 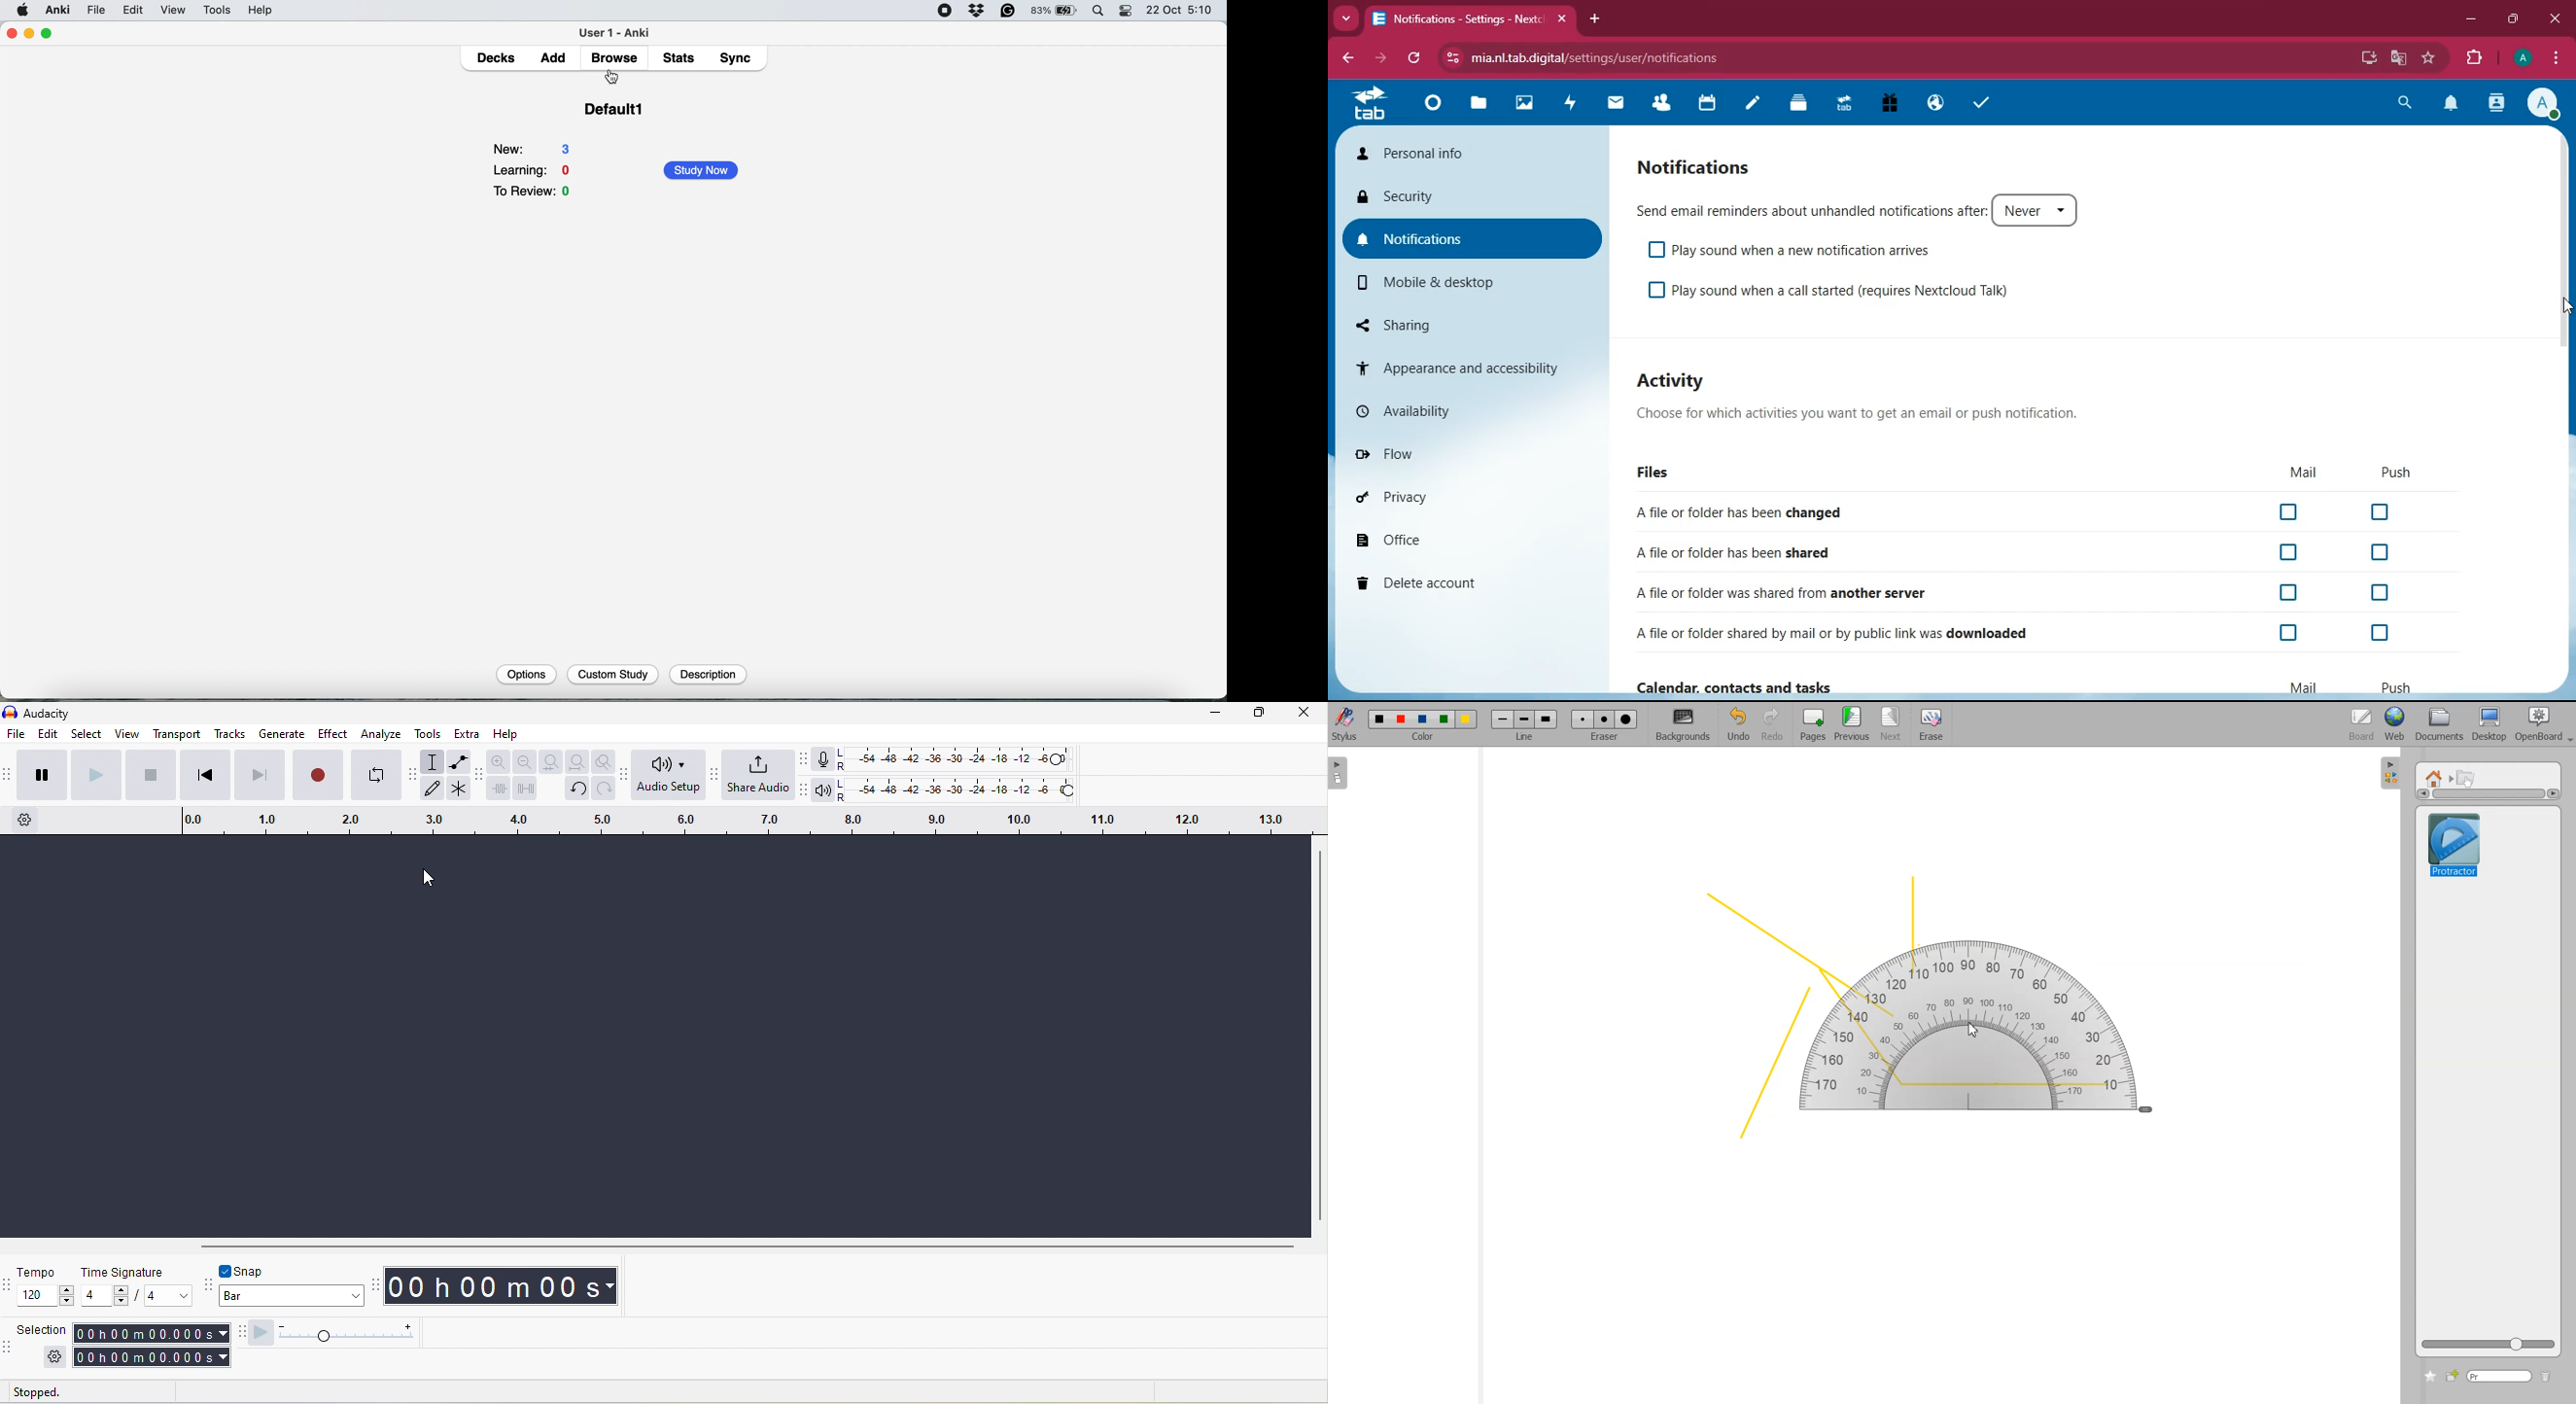 What do you see at coordinates (1754, 103) in the screenshot?
I see `notes` at bounding box center [1754, 103].